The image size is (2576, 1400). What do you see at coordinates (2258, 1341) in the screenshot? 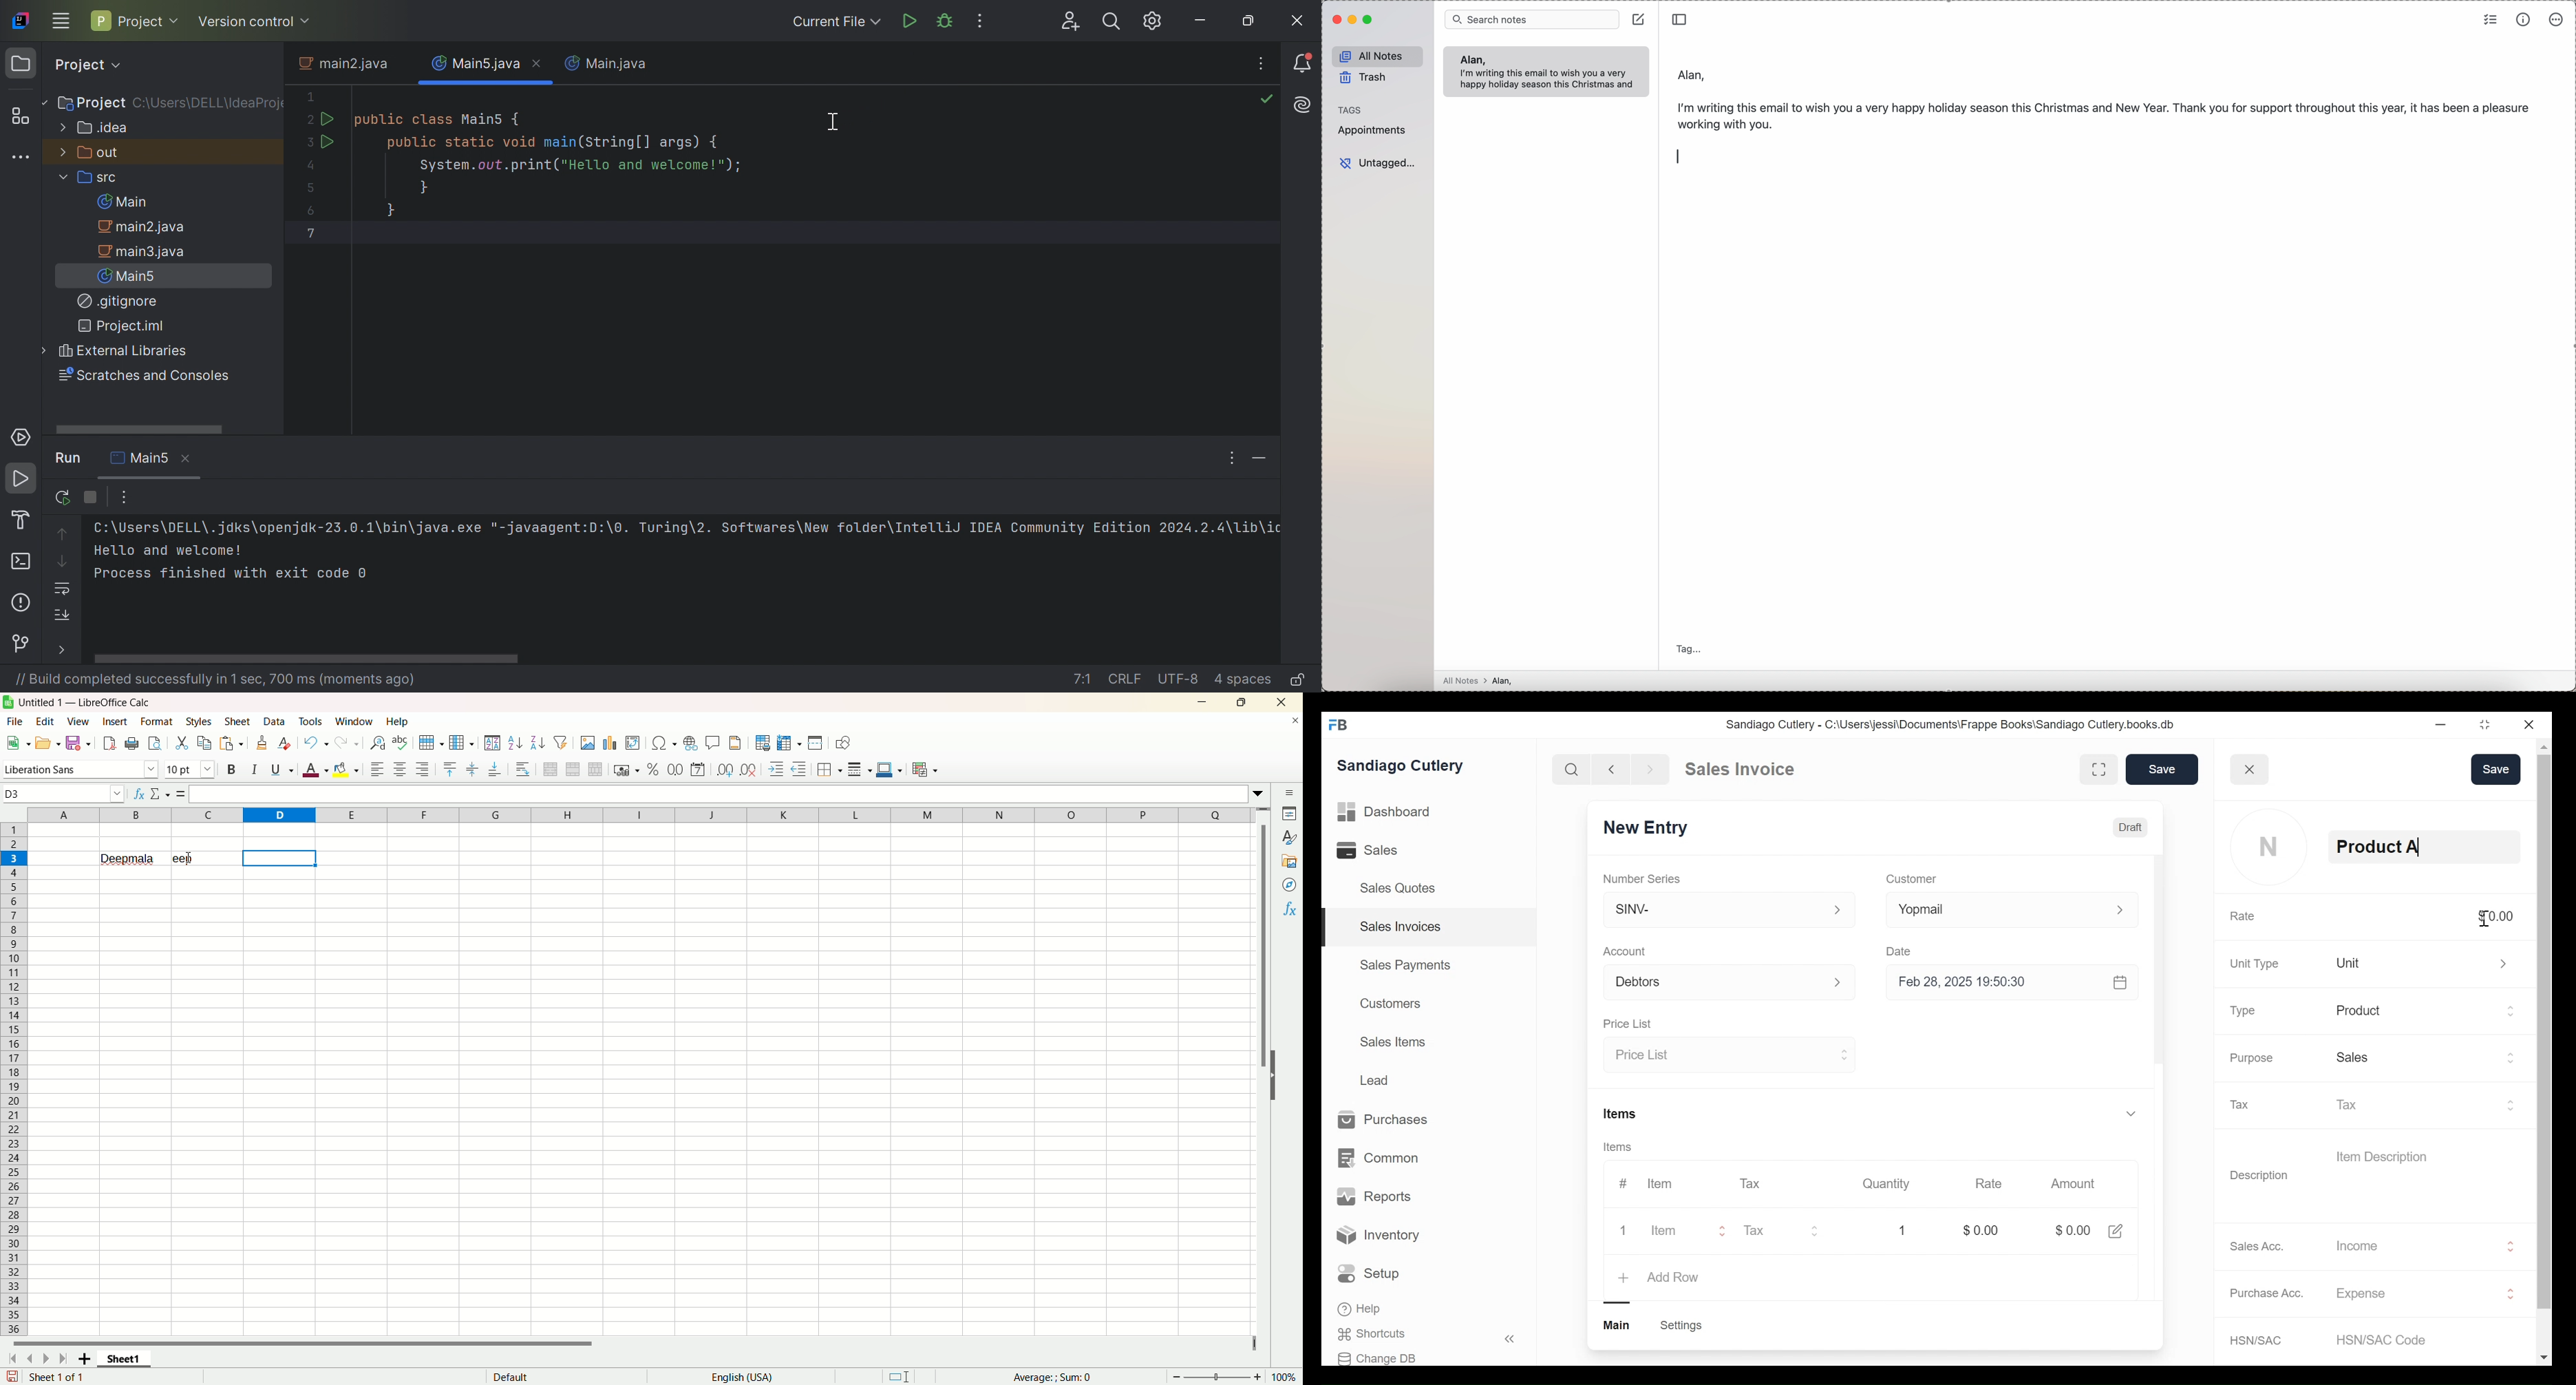
I see `HSN/SAC` at bounding box center [2258, 1341].